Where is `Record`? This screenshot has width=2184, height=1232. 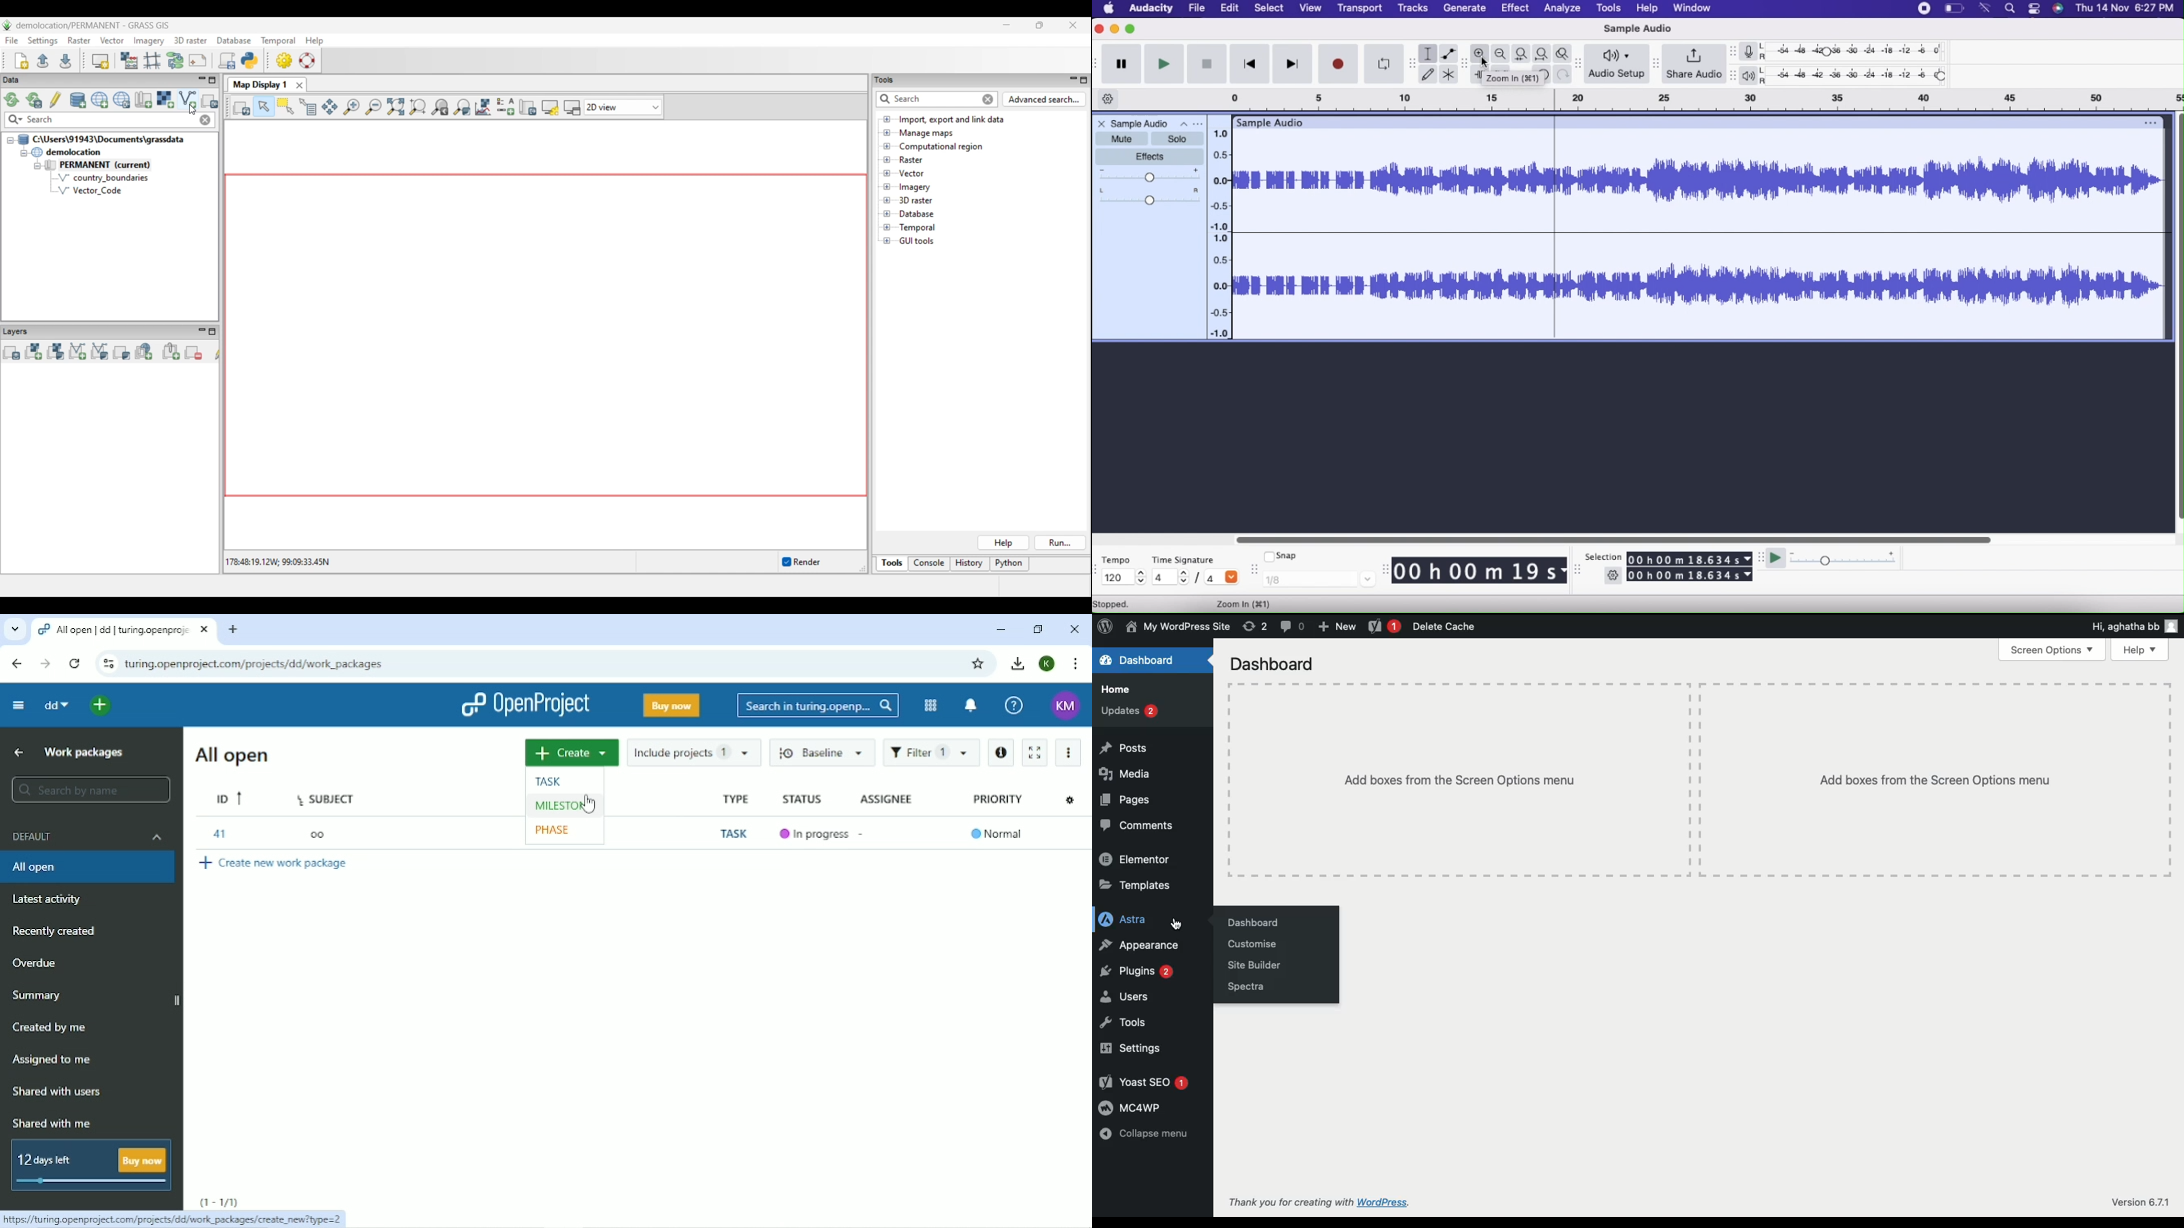 Record is located at coordinates (1338, 64).